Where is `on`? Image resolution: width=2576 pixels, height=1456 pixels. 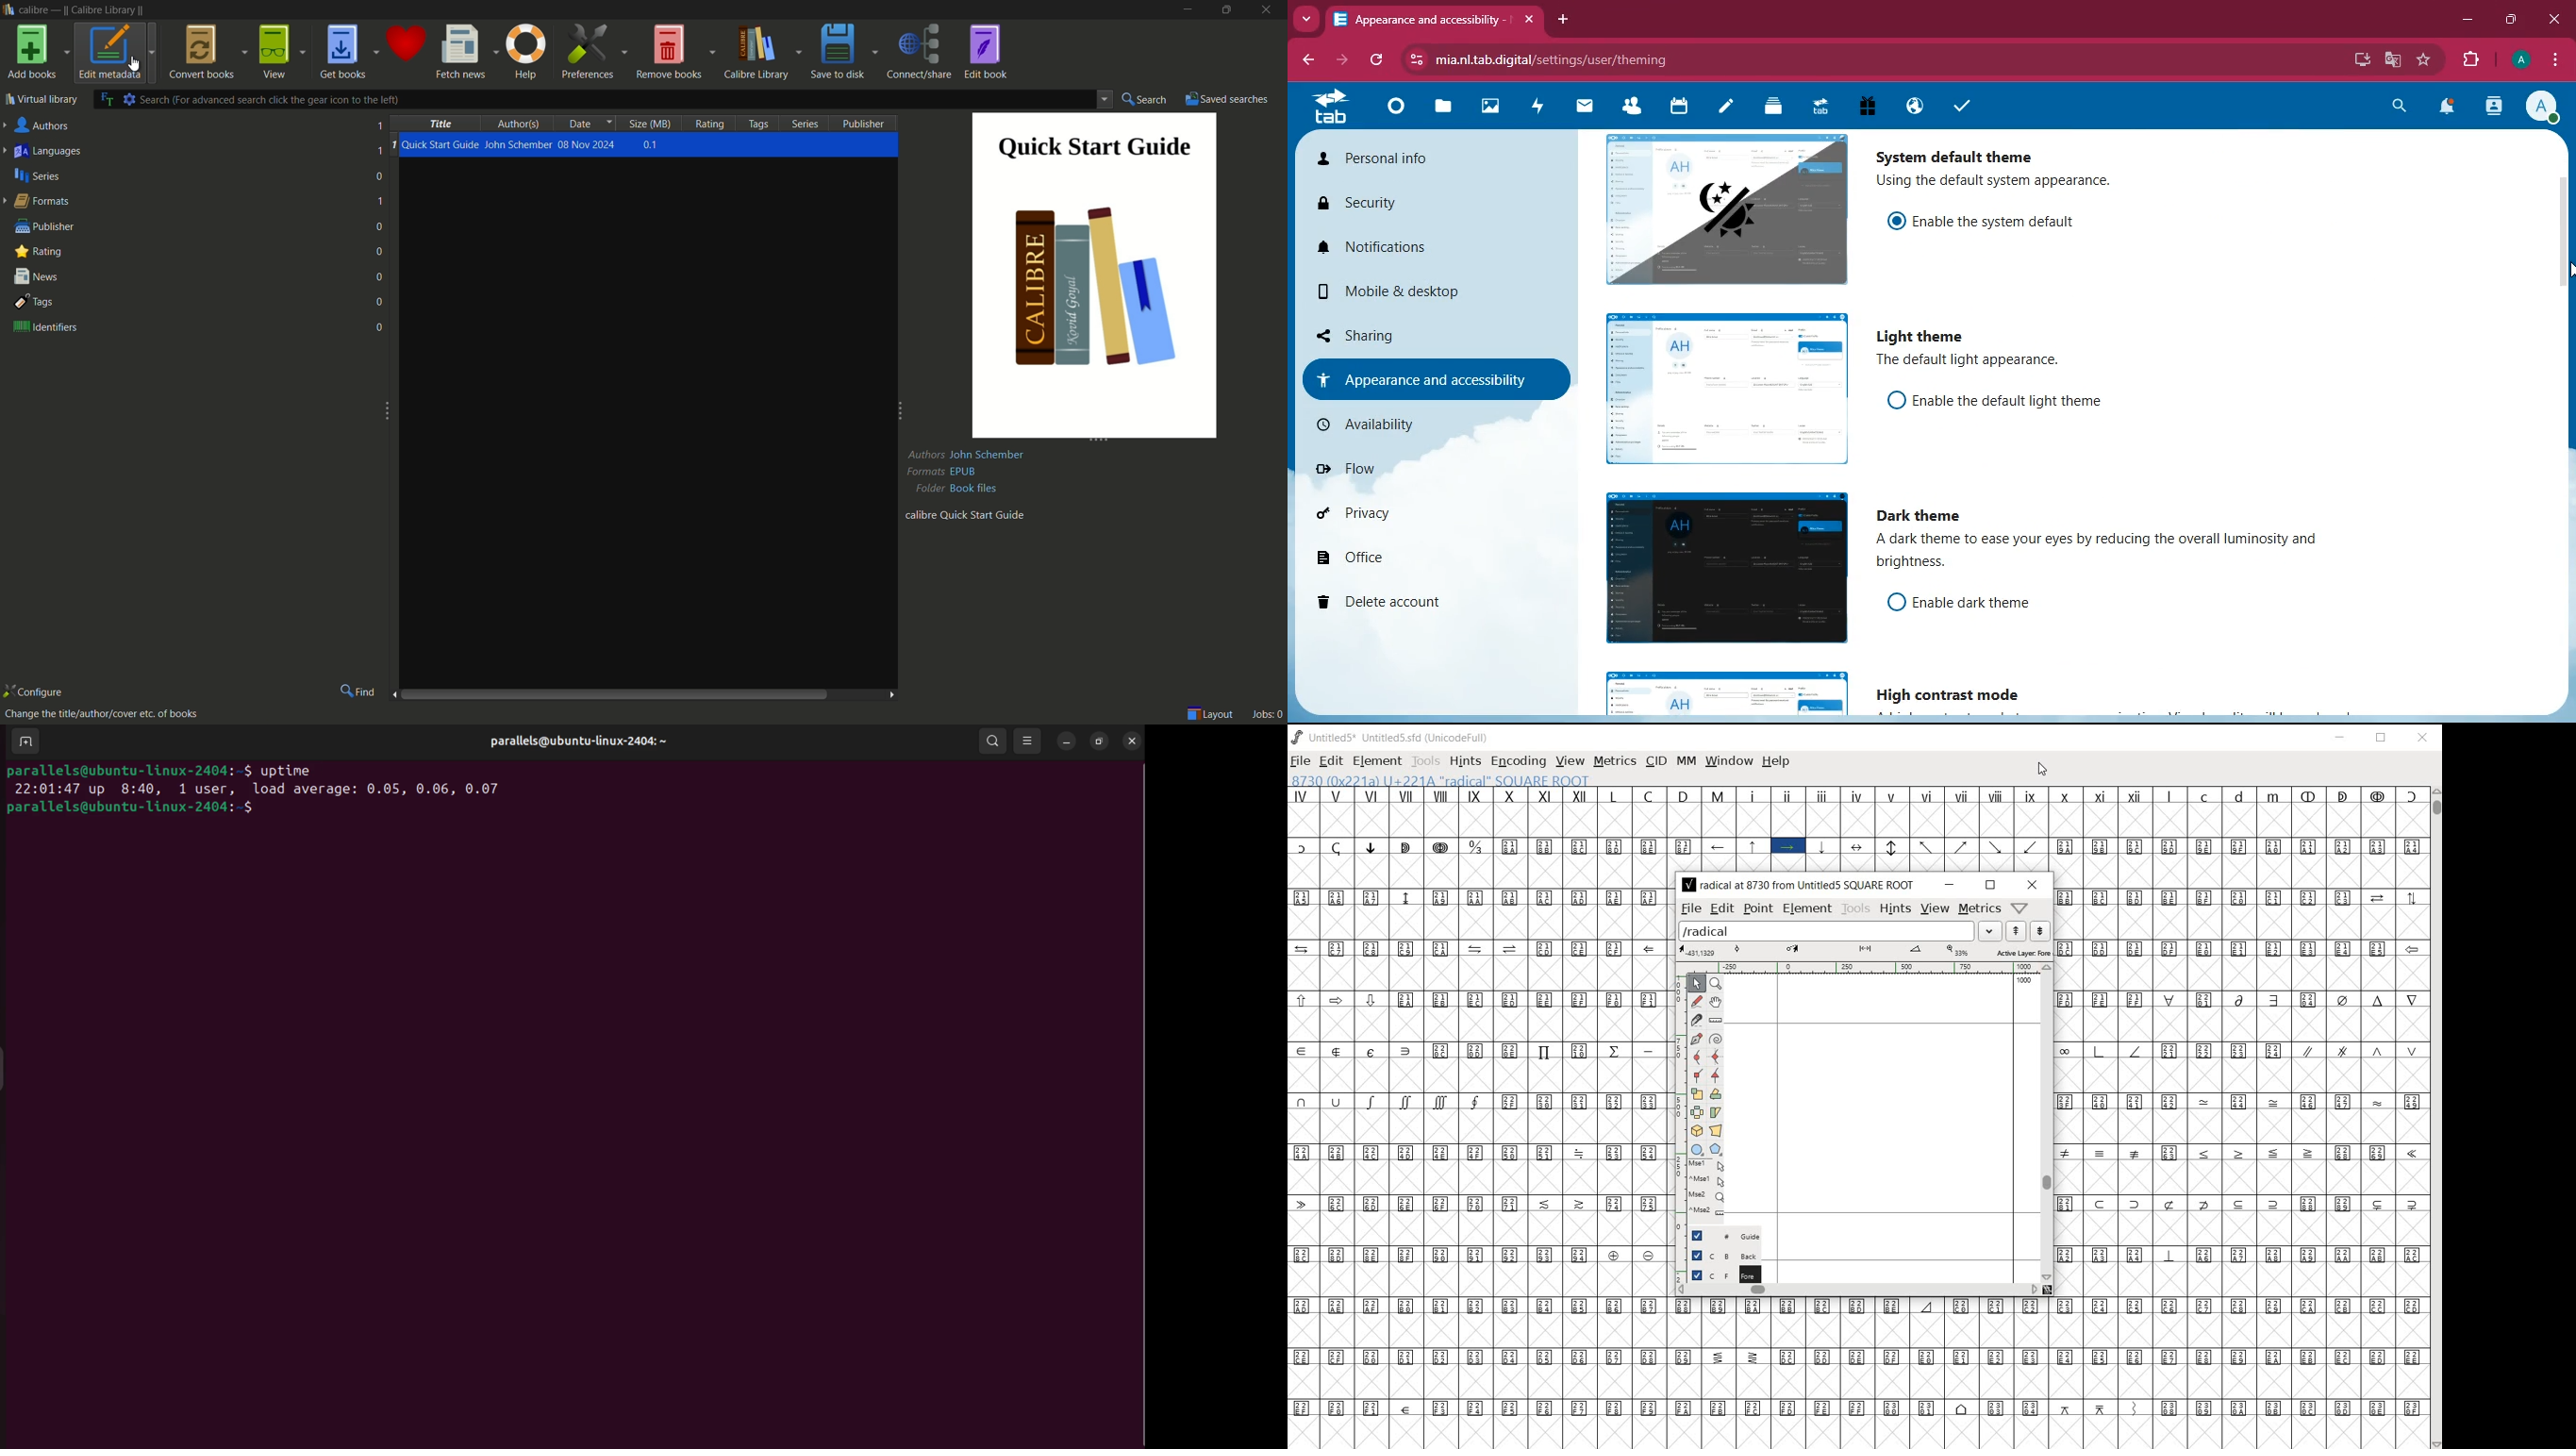
on is located at coordinates (1898, 220).